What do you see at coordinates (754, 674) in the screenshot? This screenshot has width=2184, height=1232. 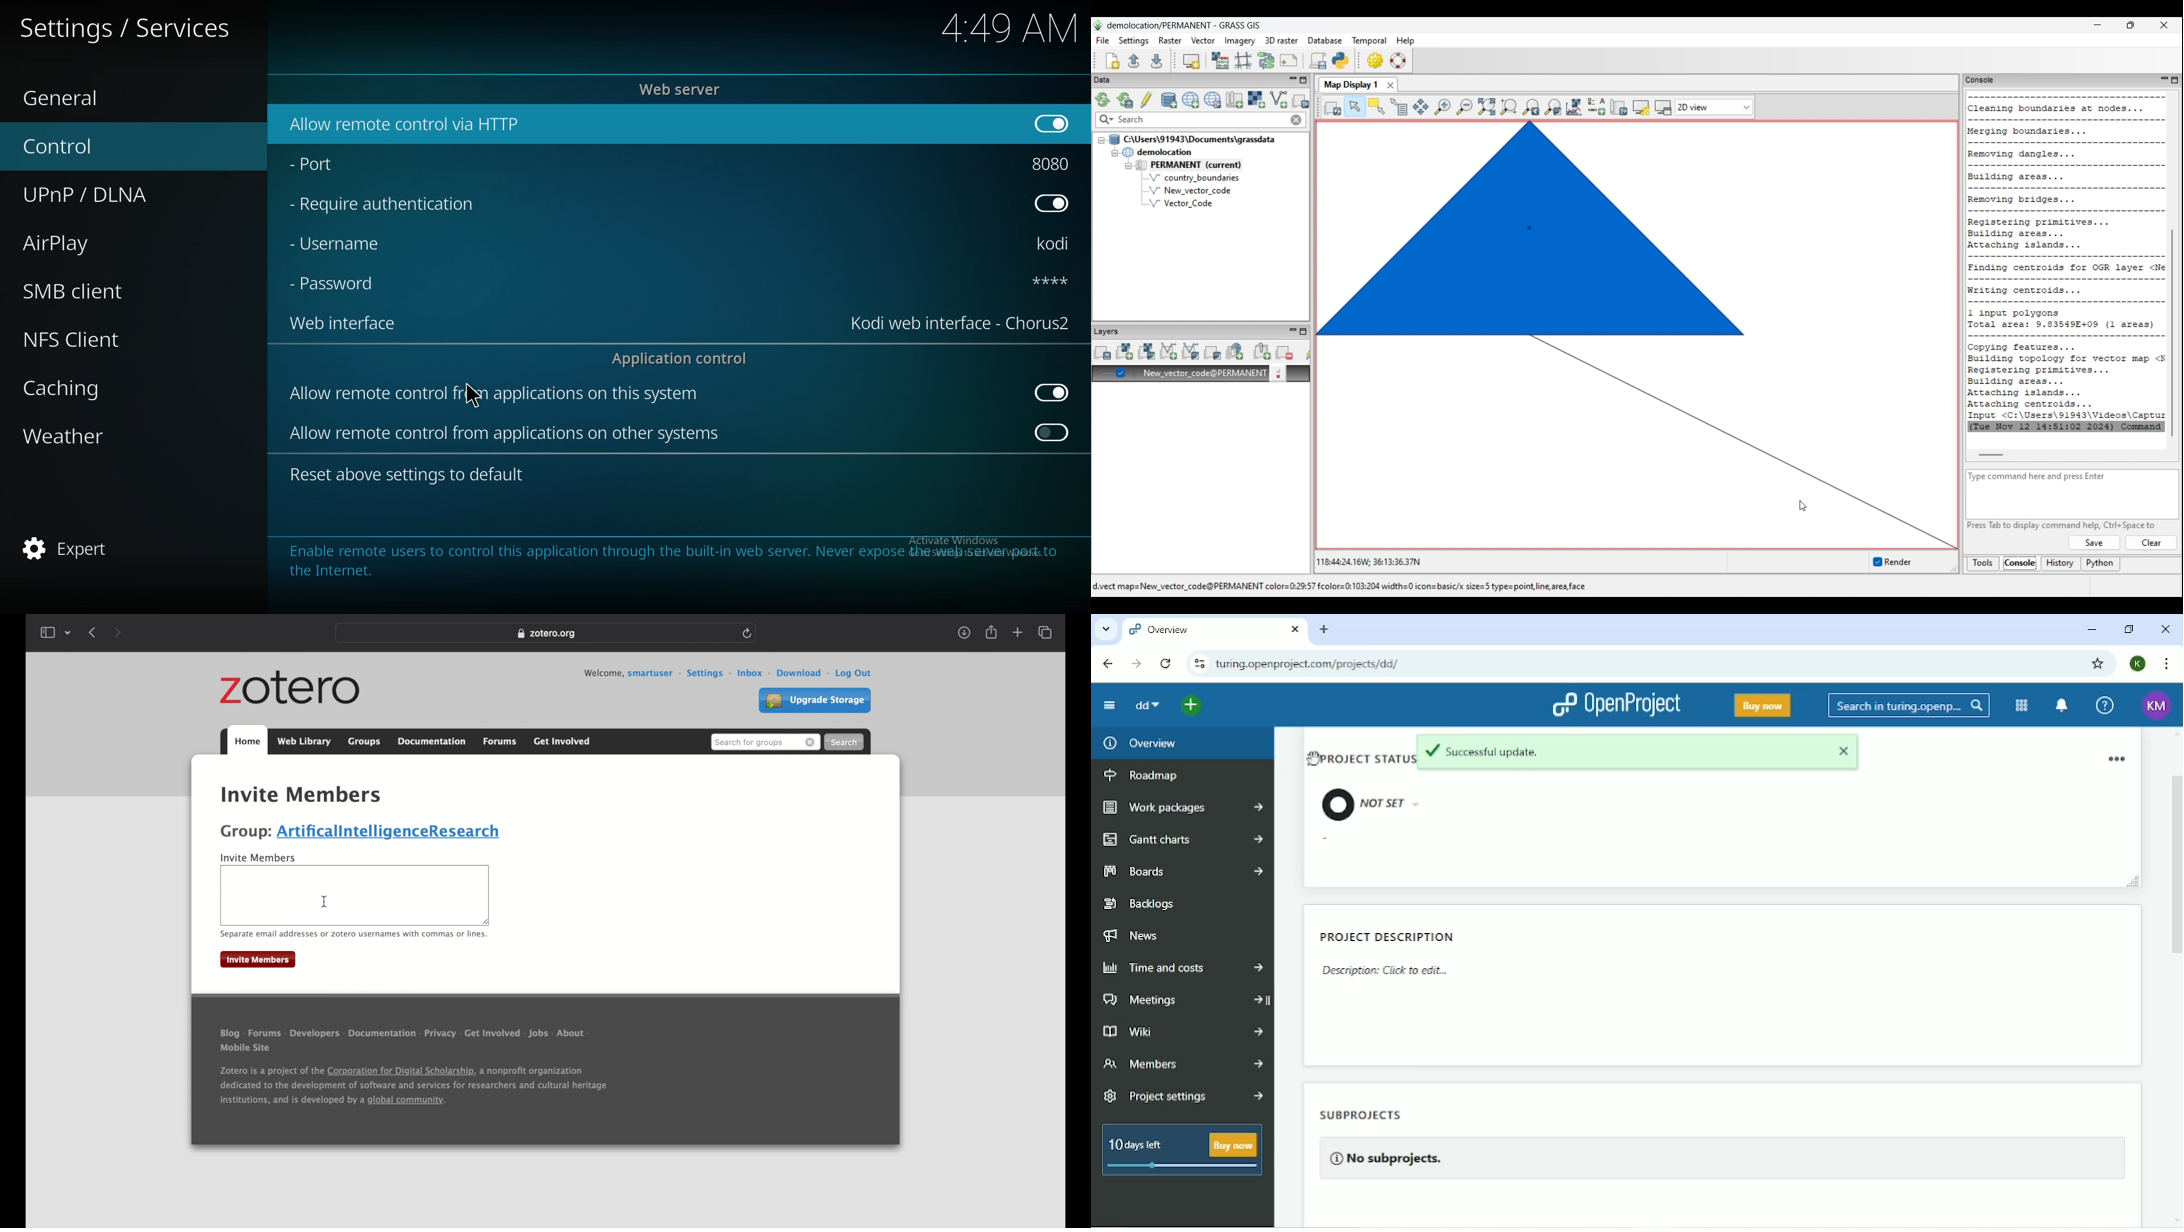 I see `inbox` at bounding box center [754, 674].